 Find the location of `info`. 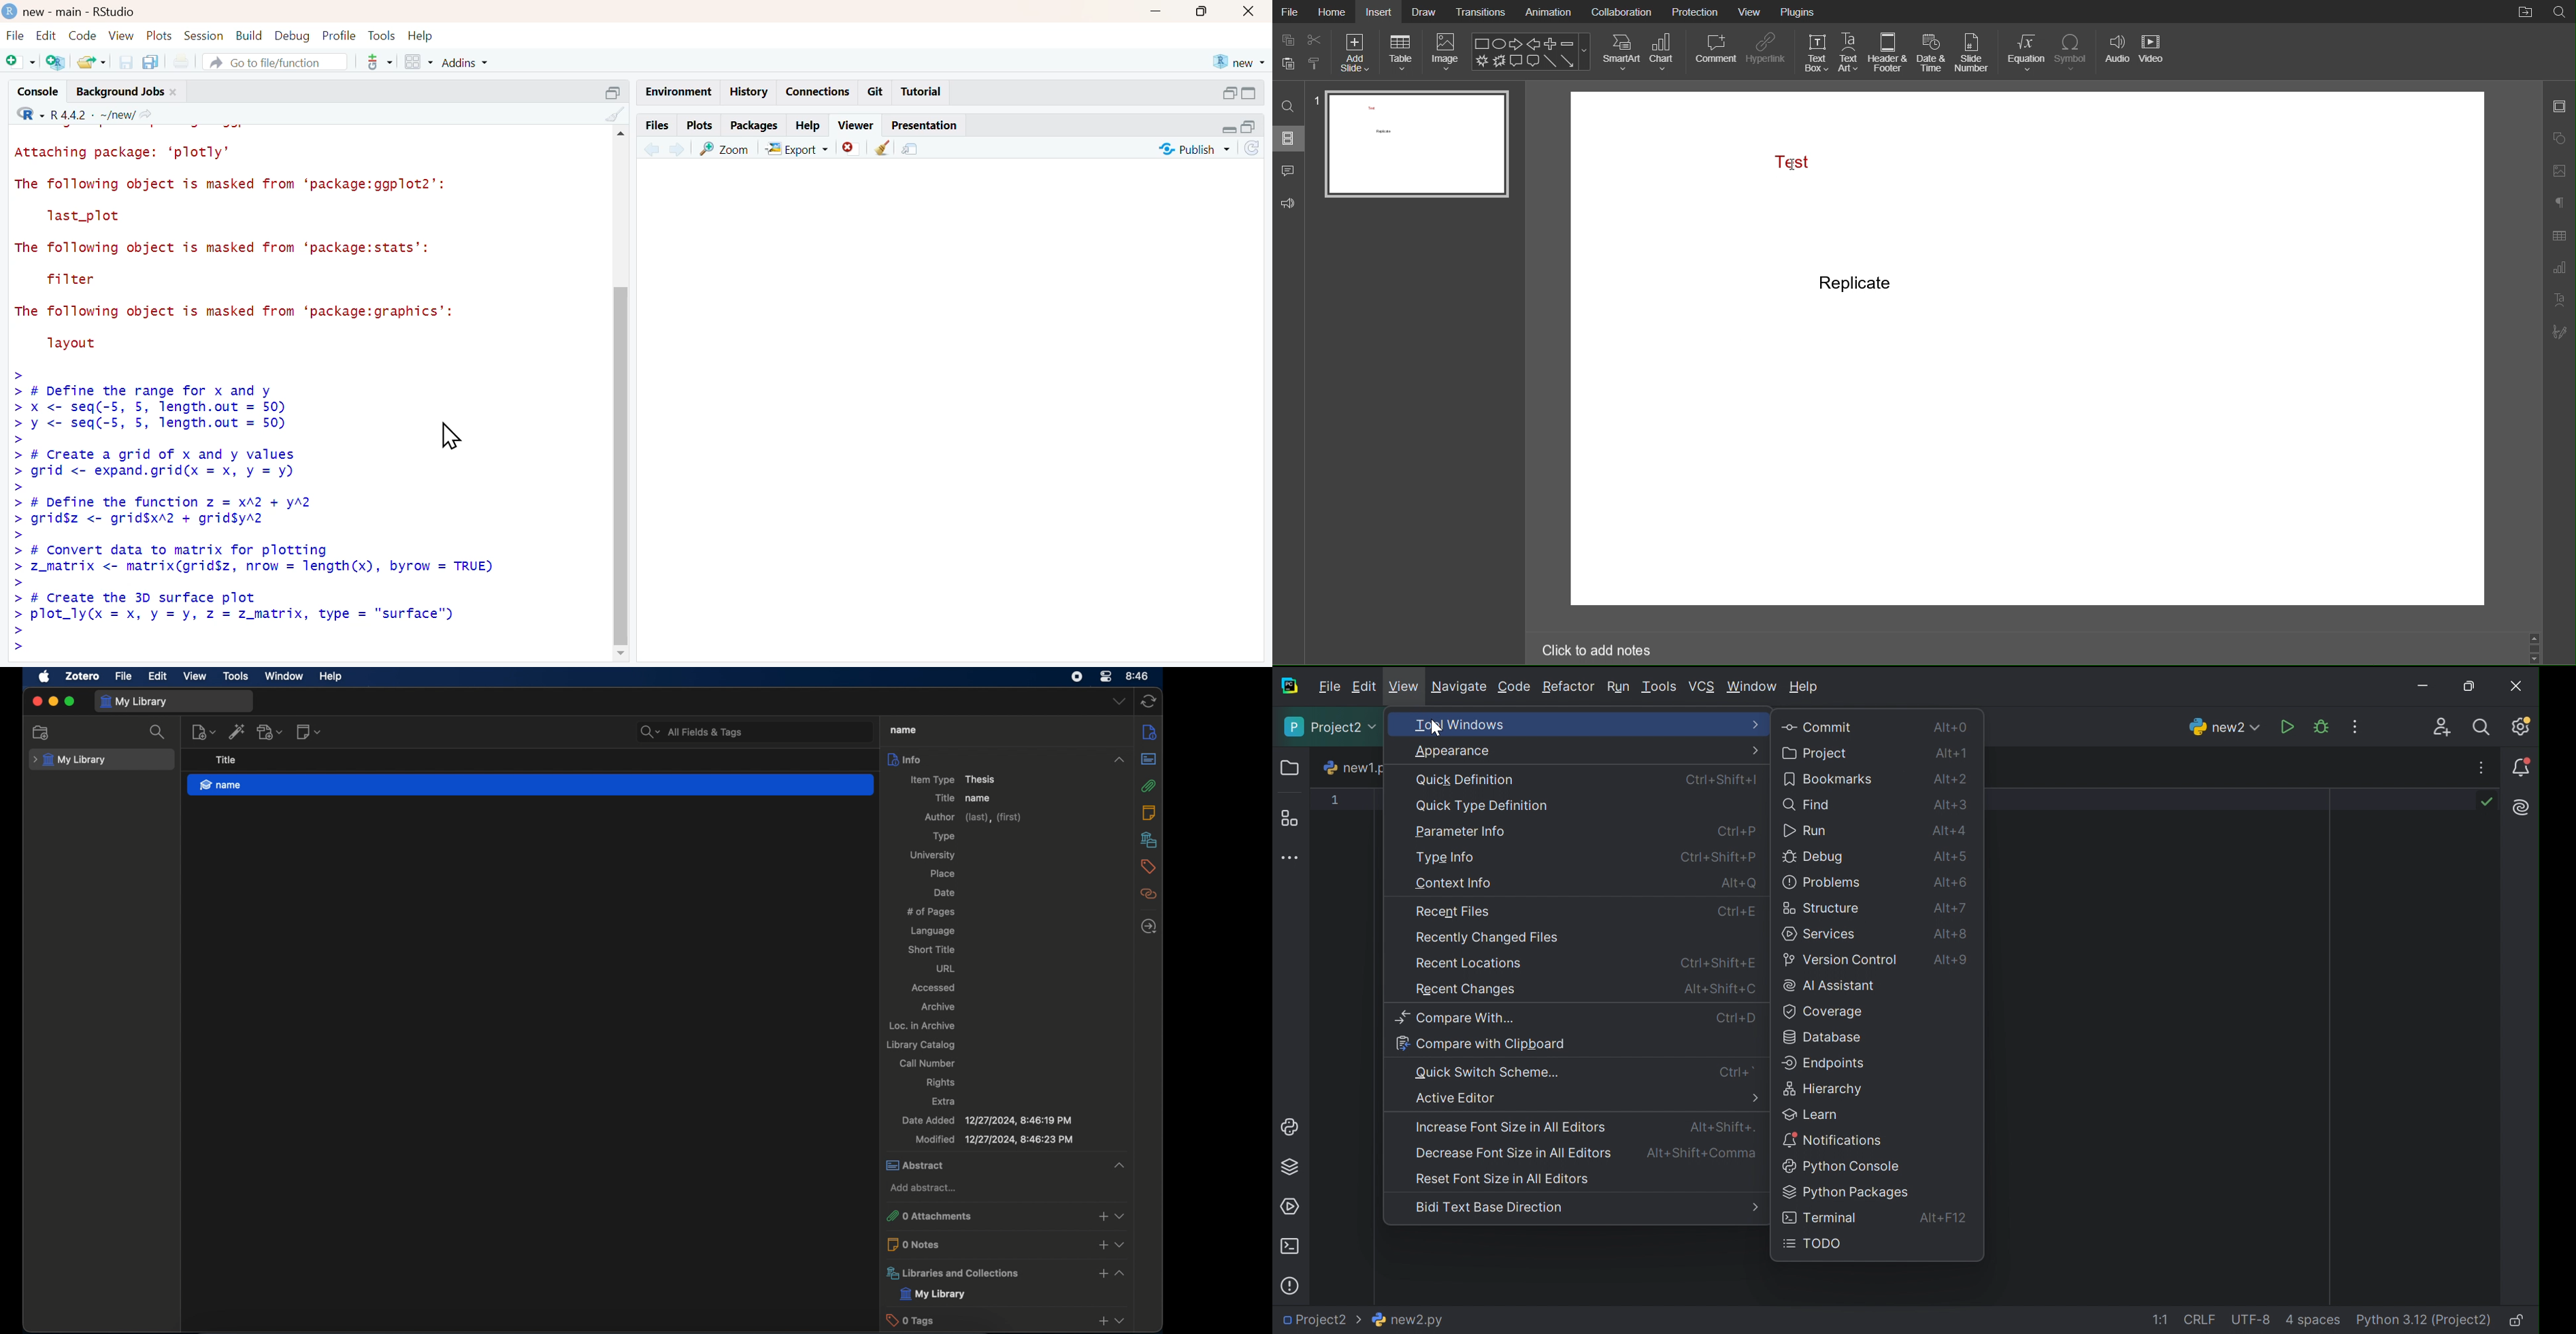

info is located at coordinates (1151, 732).